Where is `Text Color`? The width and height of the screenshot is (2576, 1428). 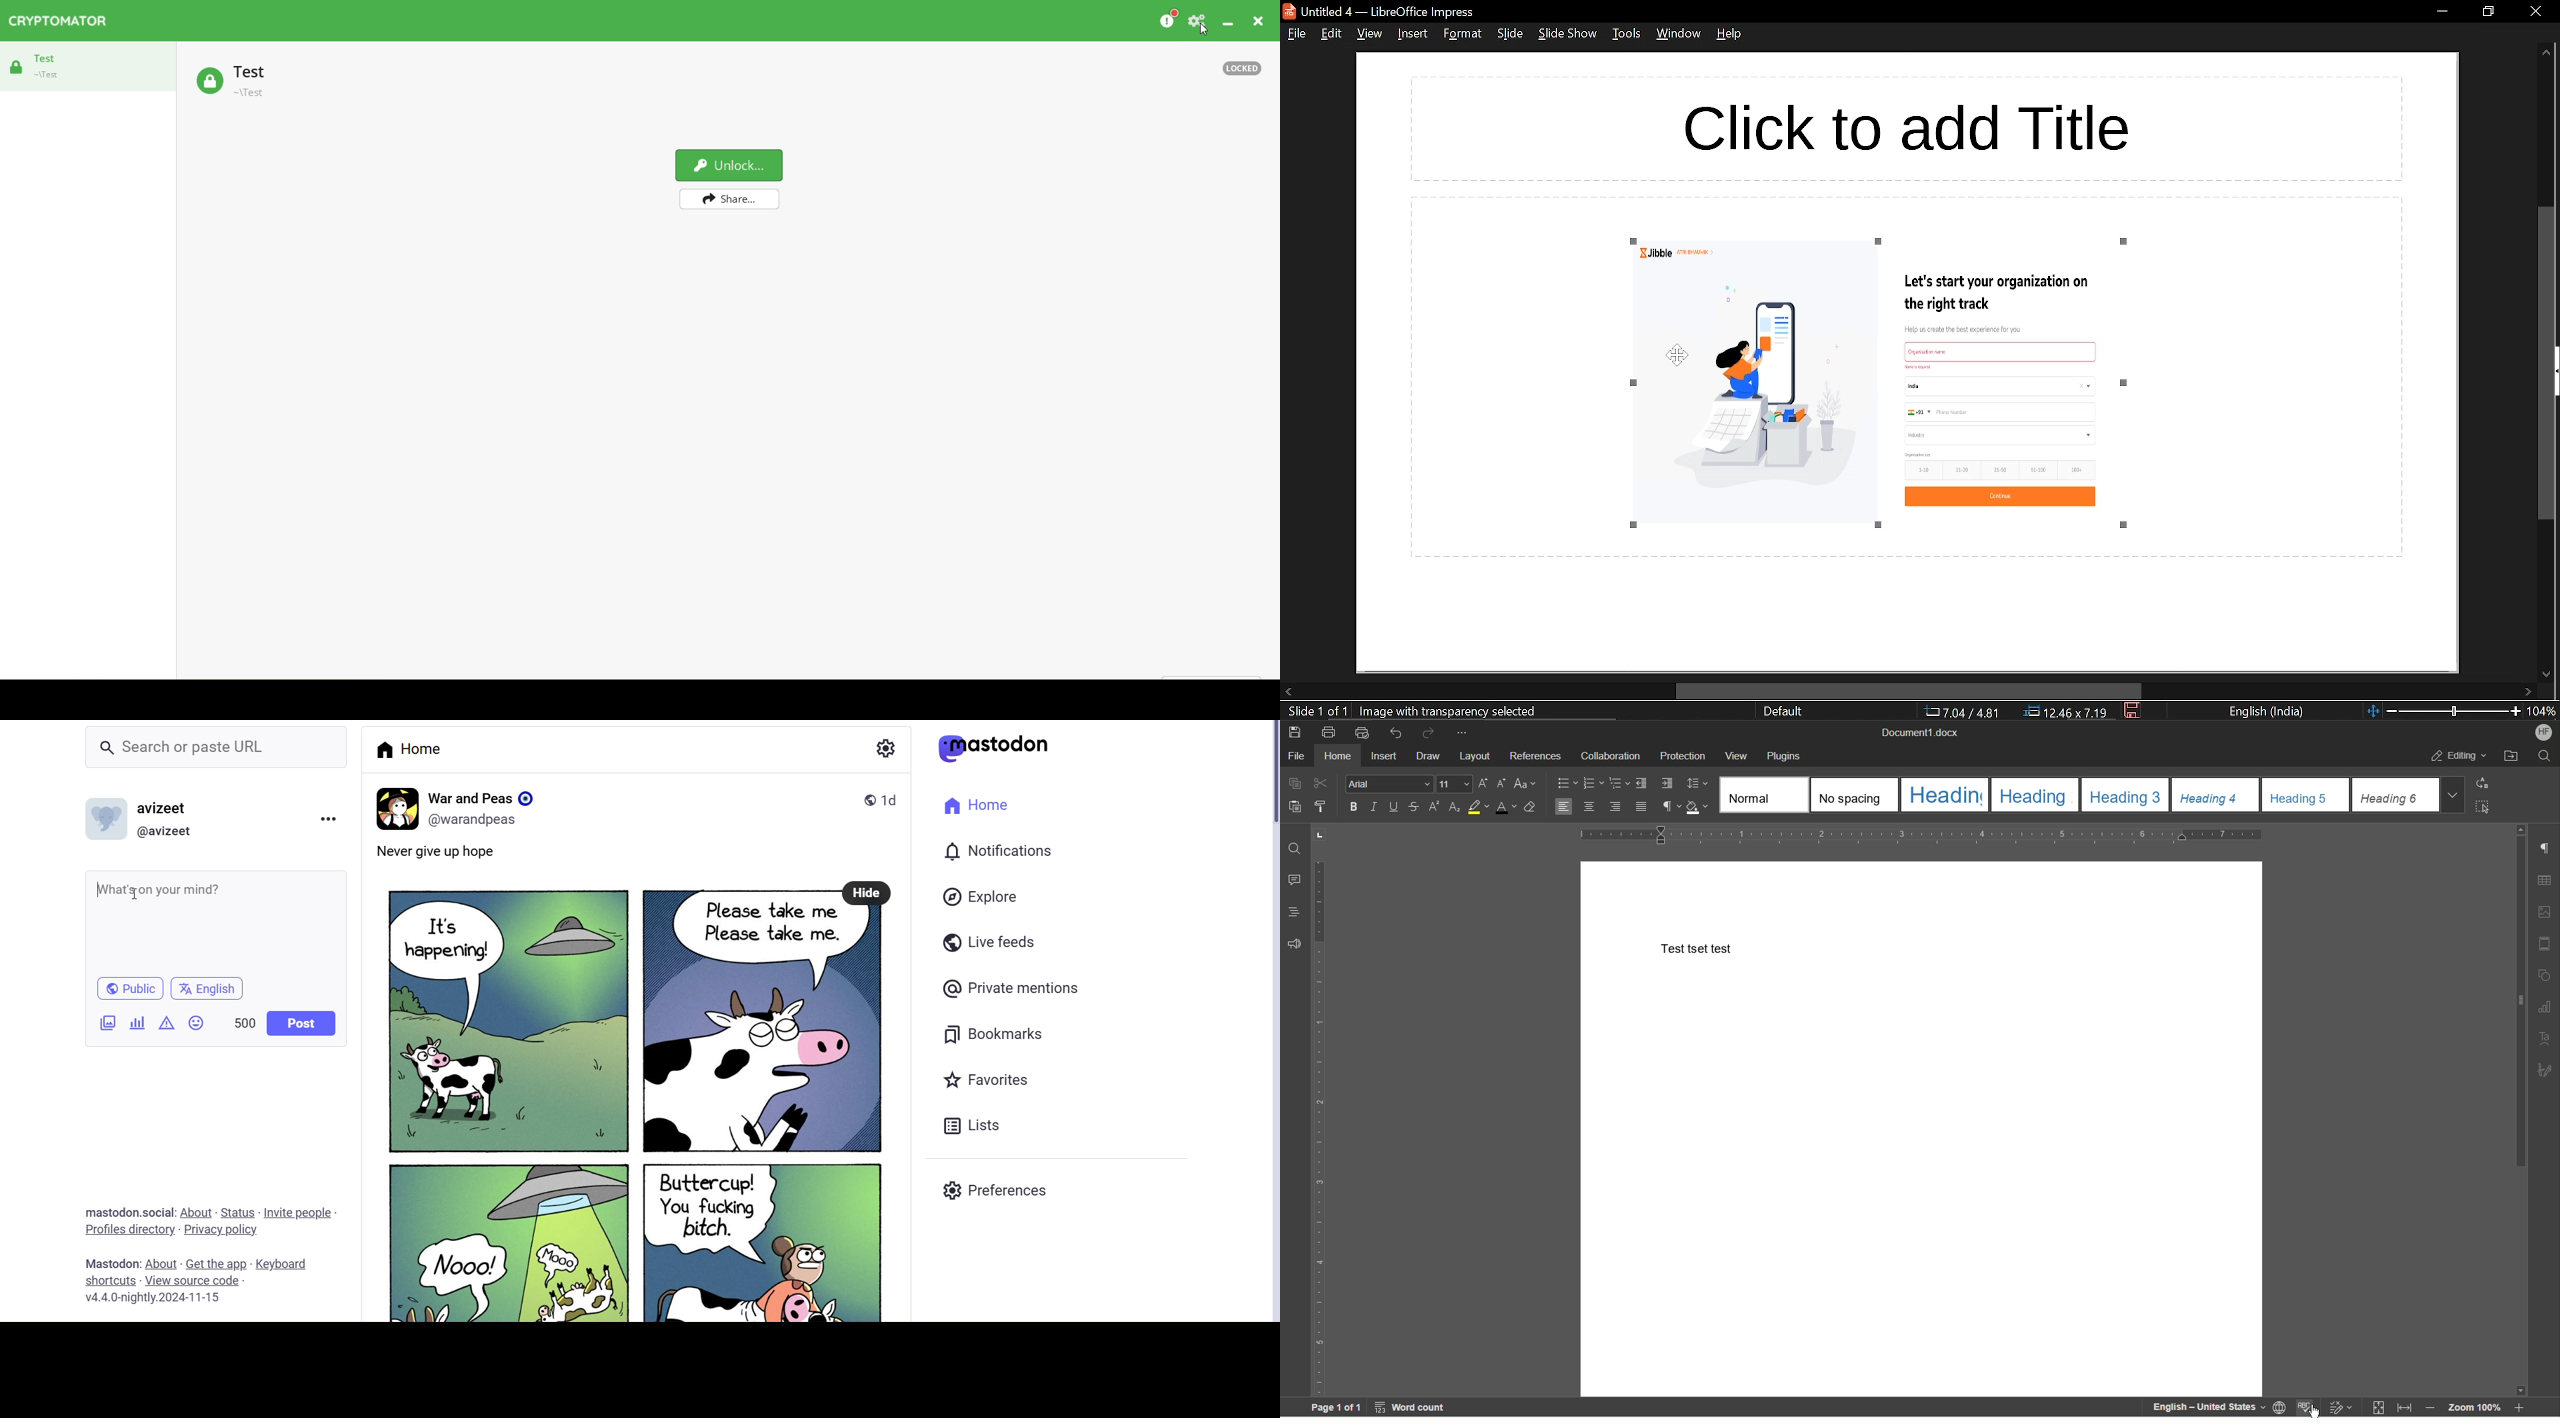
Text Color is located at coordinates (1505, 808).